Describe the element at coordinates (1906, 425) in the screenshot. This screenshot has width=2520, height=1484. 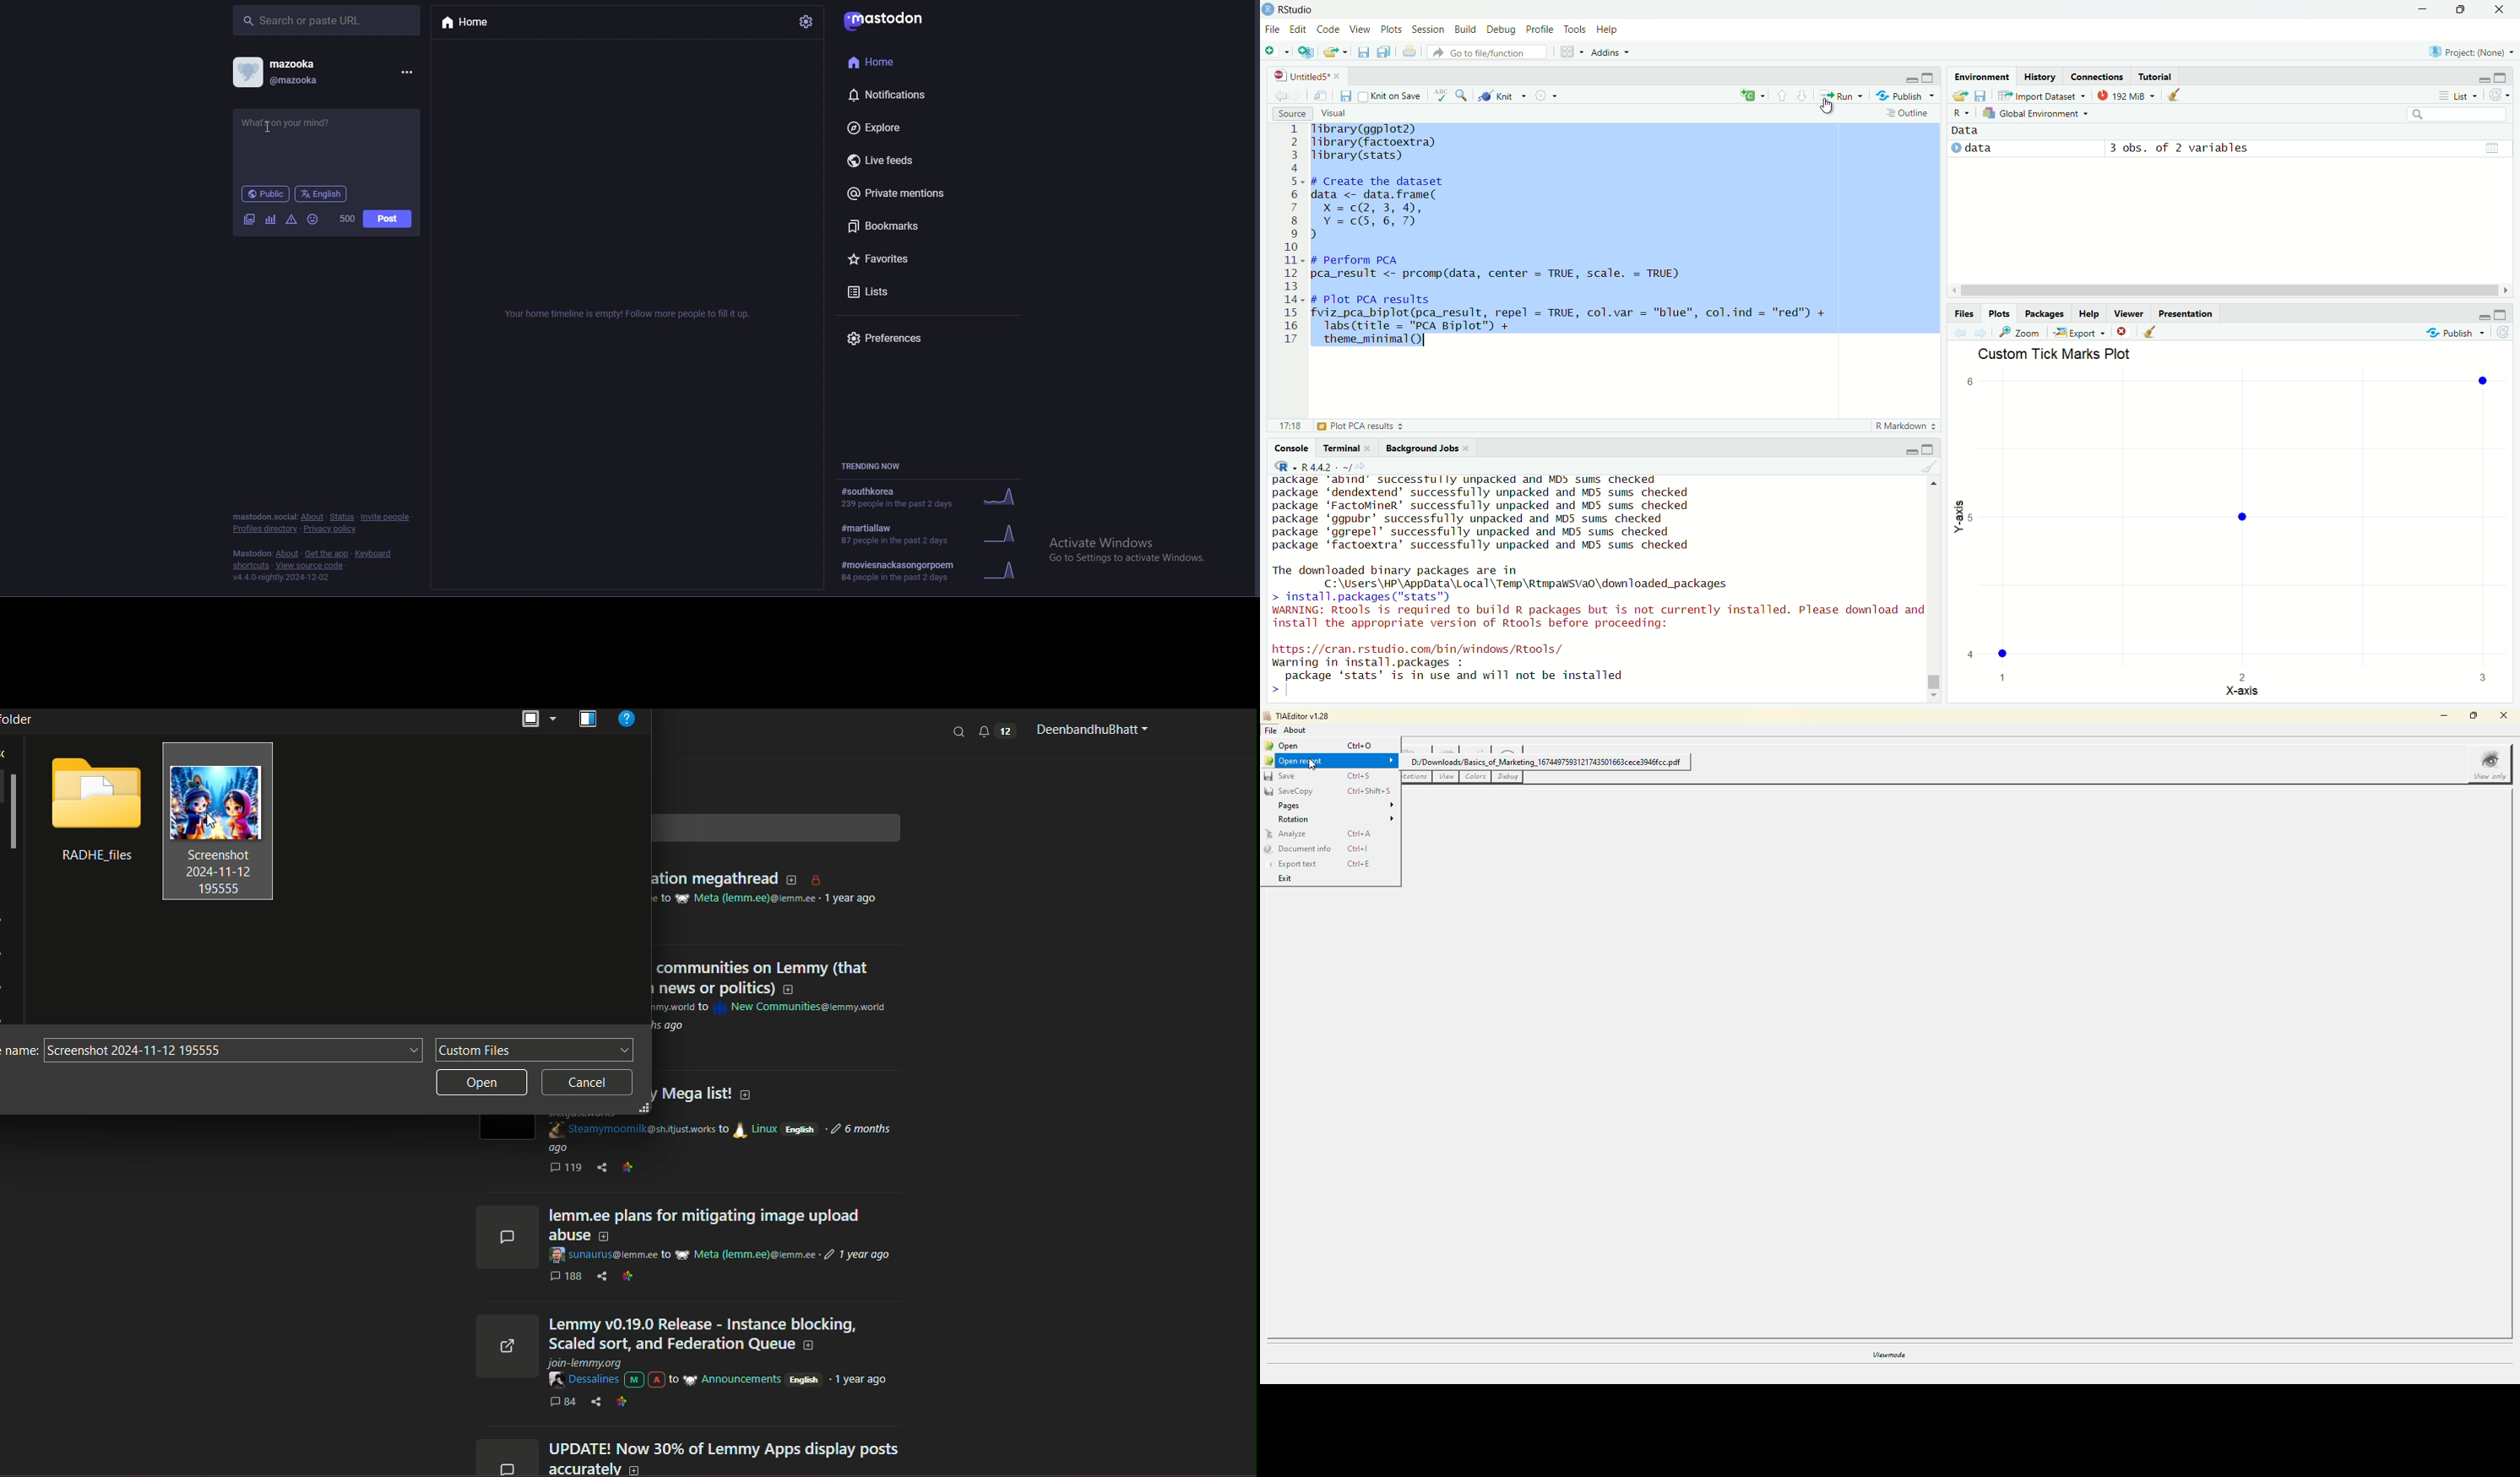
I see `r markdown` at that location.